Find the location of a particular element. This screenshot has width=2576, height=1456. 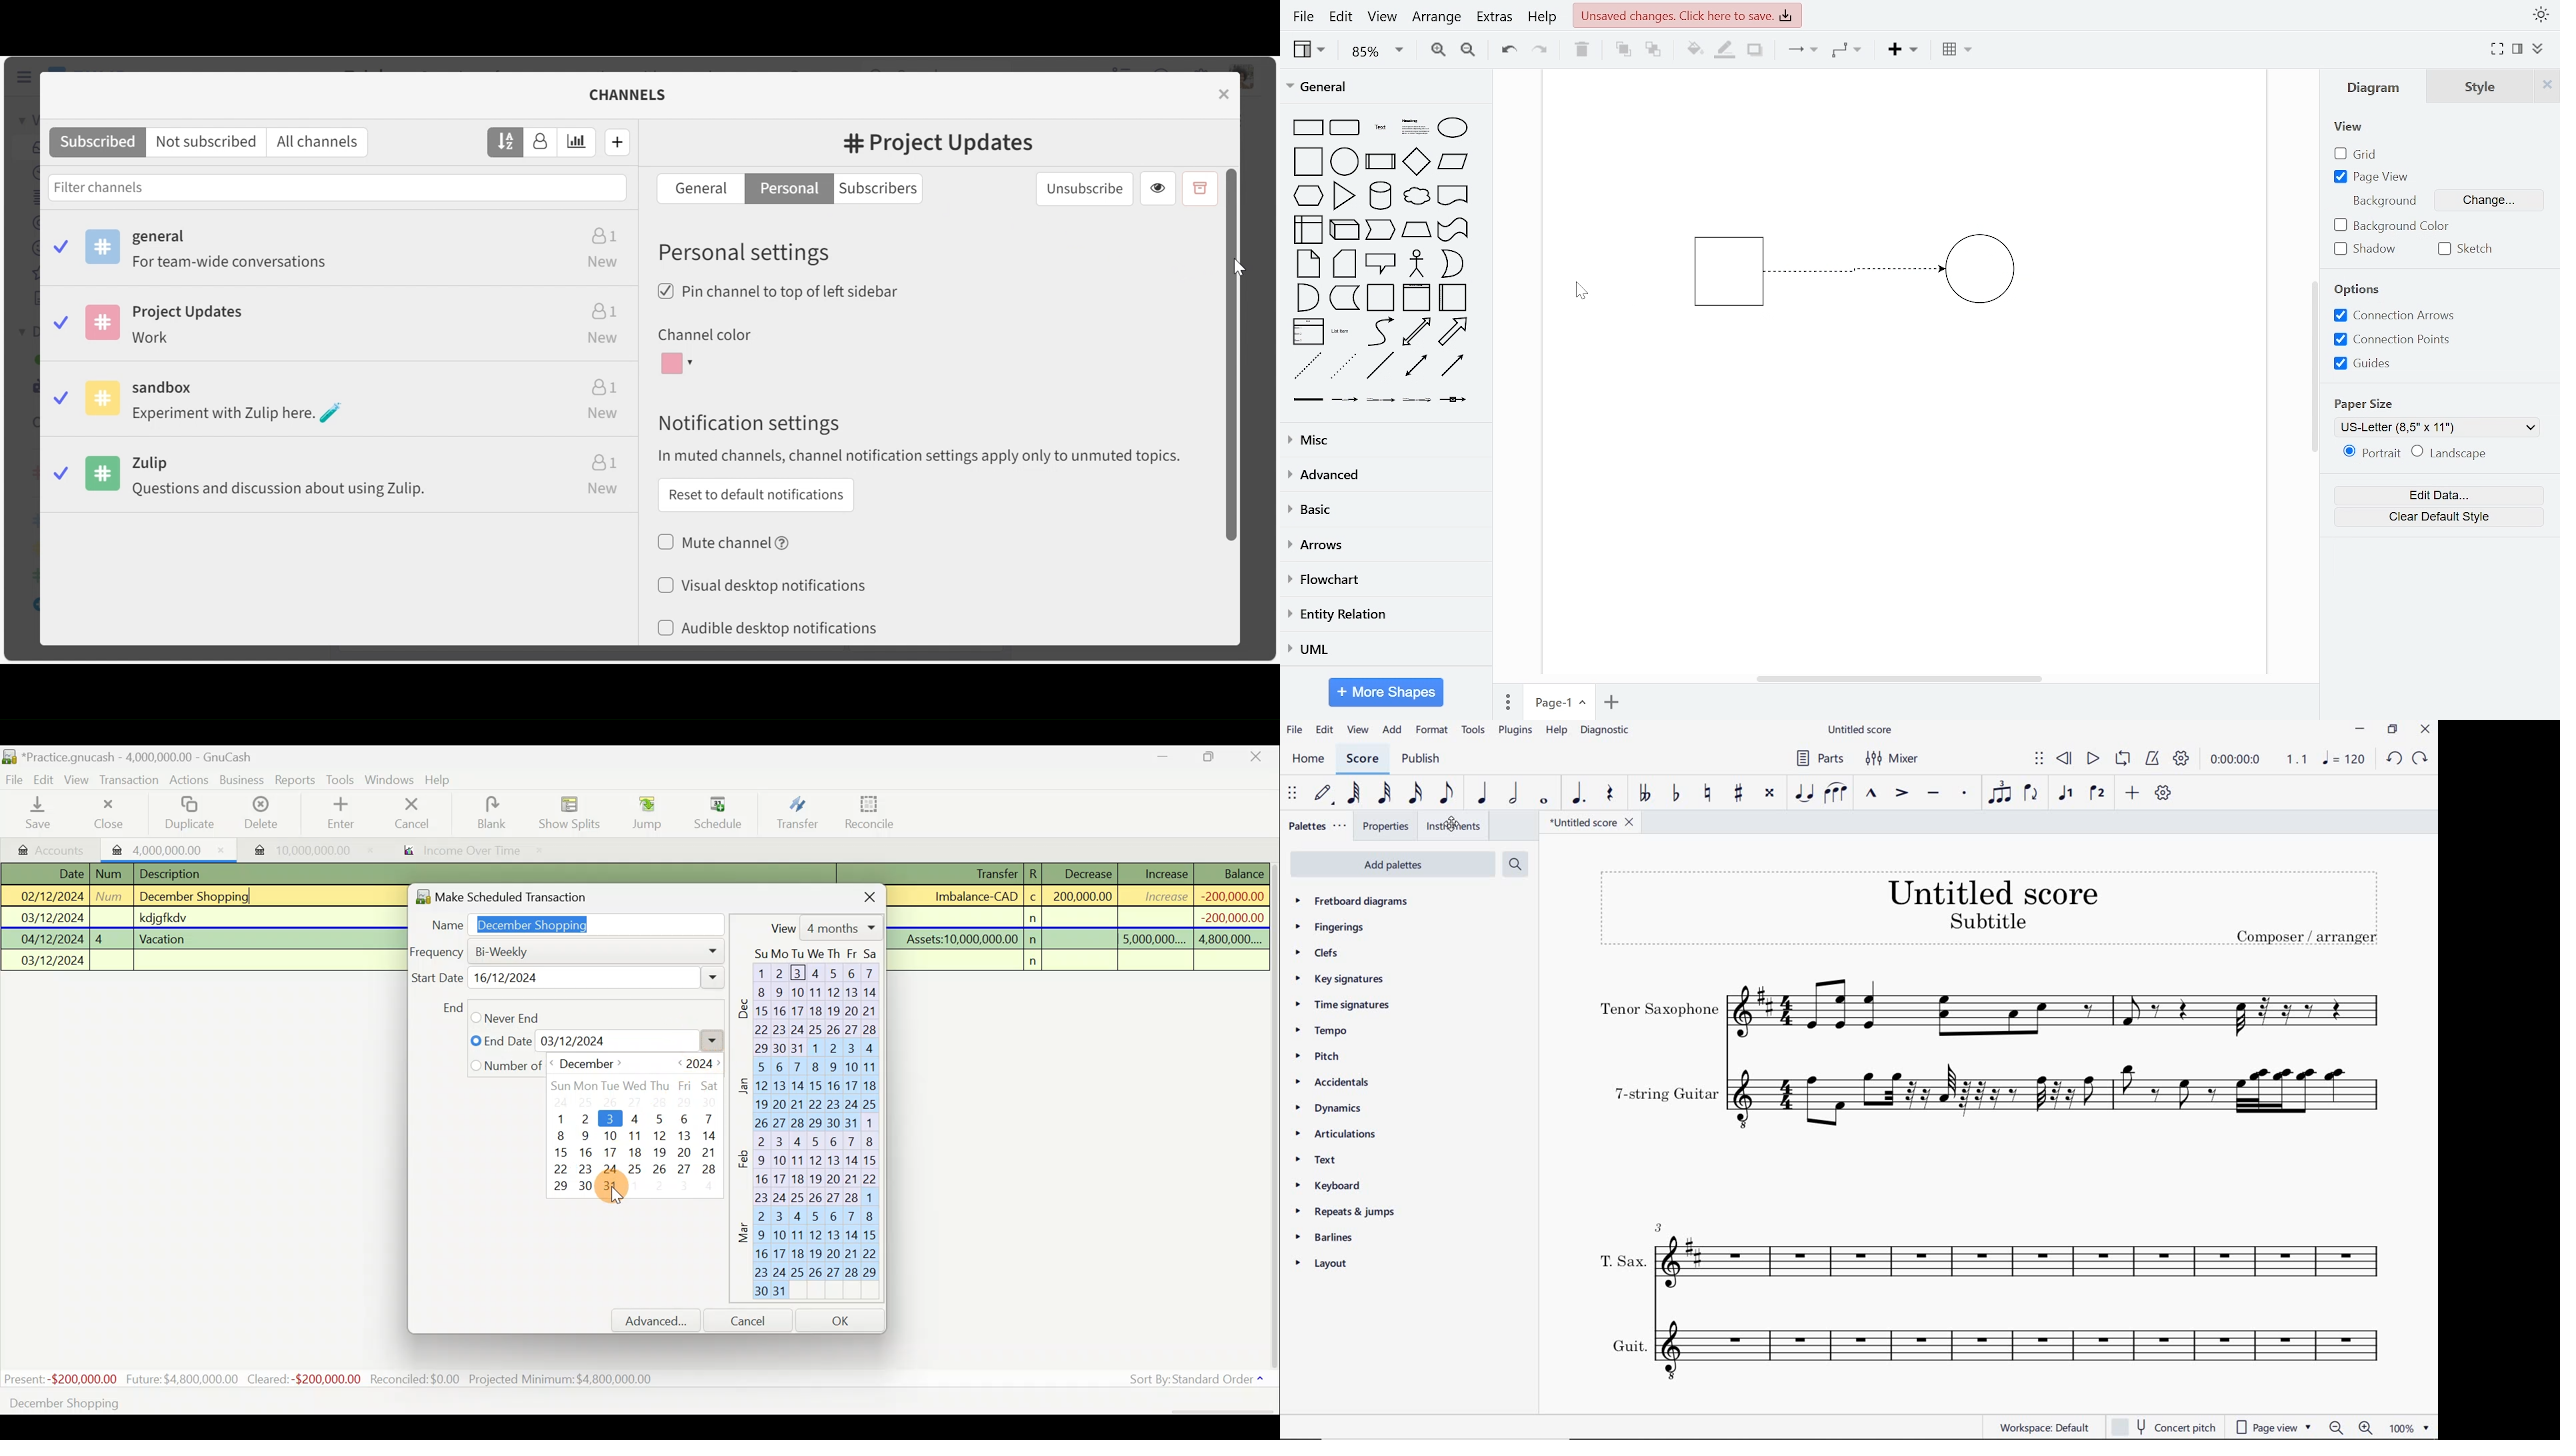

data storage is located at coordinates (1345, 297).